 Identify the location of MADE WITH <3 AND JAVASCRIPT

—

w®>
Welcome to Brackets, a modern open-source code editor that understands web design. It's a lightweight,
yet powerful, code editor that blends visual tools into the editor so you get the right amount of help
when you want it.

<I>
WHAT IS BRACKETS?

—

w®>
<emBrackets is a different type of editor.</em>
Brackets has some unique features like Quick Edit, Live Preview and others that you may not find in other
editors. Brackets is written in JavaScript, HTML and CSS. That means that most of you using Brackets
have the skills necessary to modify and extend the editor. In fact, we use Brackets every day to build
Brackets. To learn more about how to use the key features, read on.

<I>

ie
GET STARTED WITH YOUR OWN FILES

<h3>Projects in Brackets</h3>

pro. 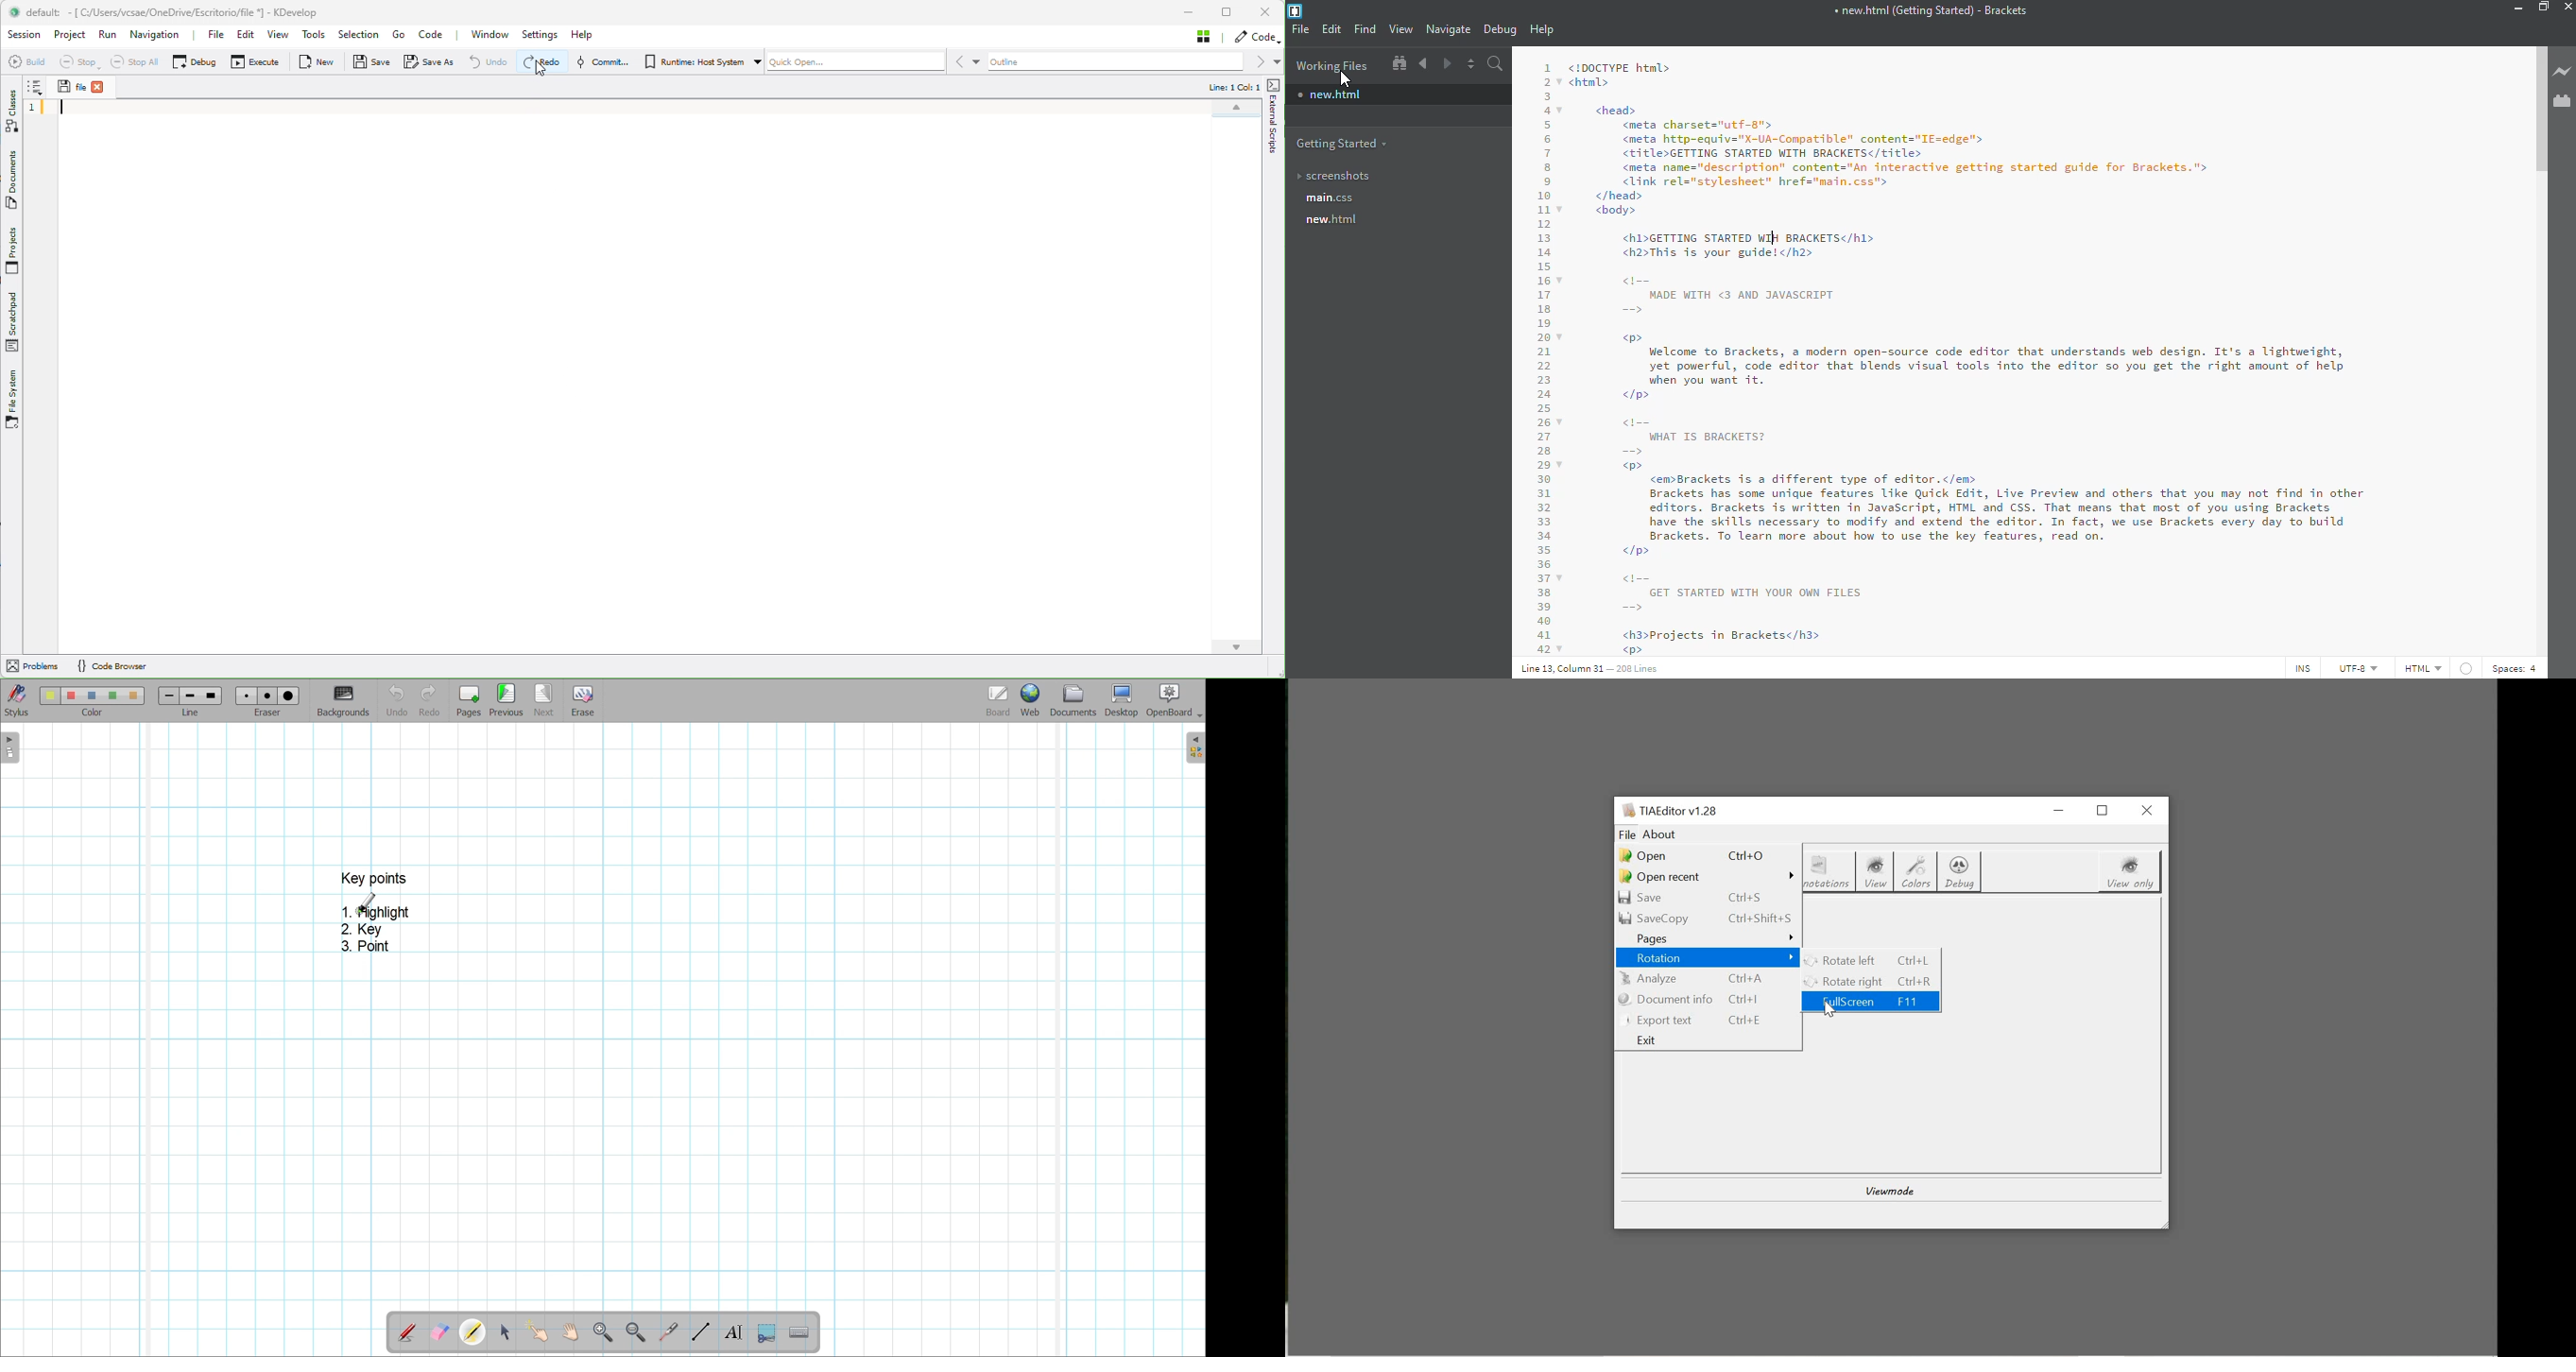
(2008, 463).